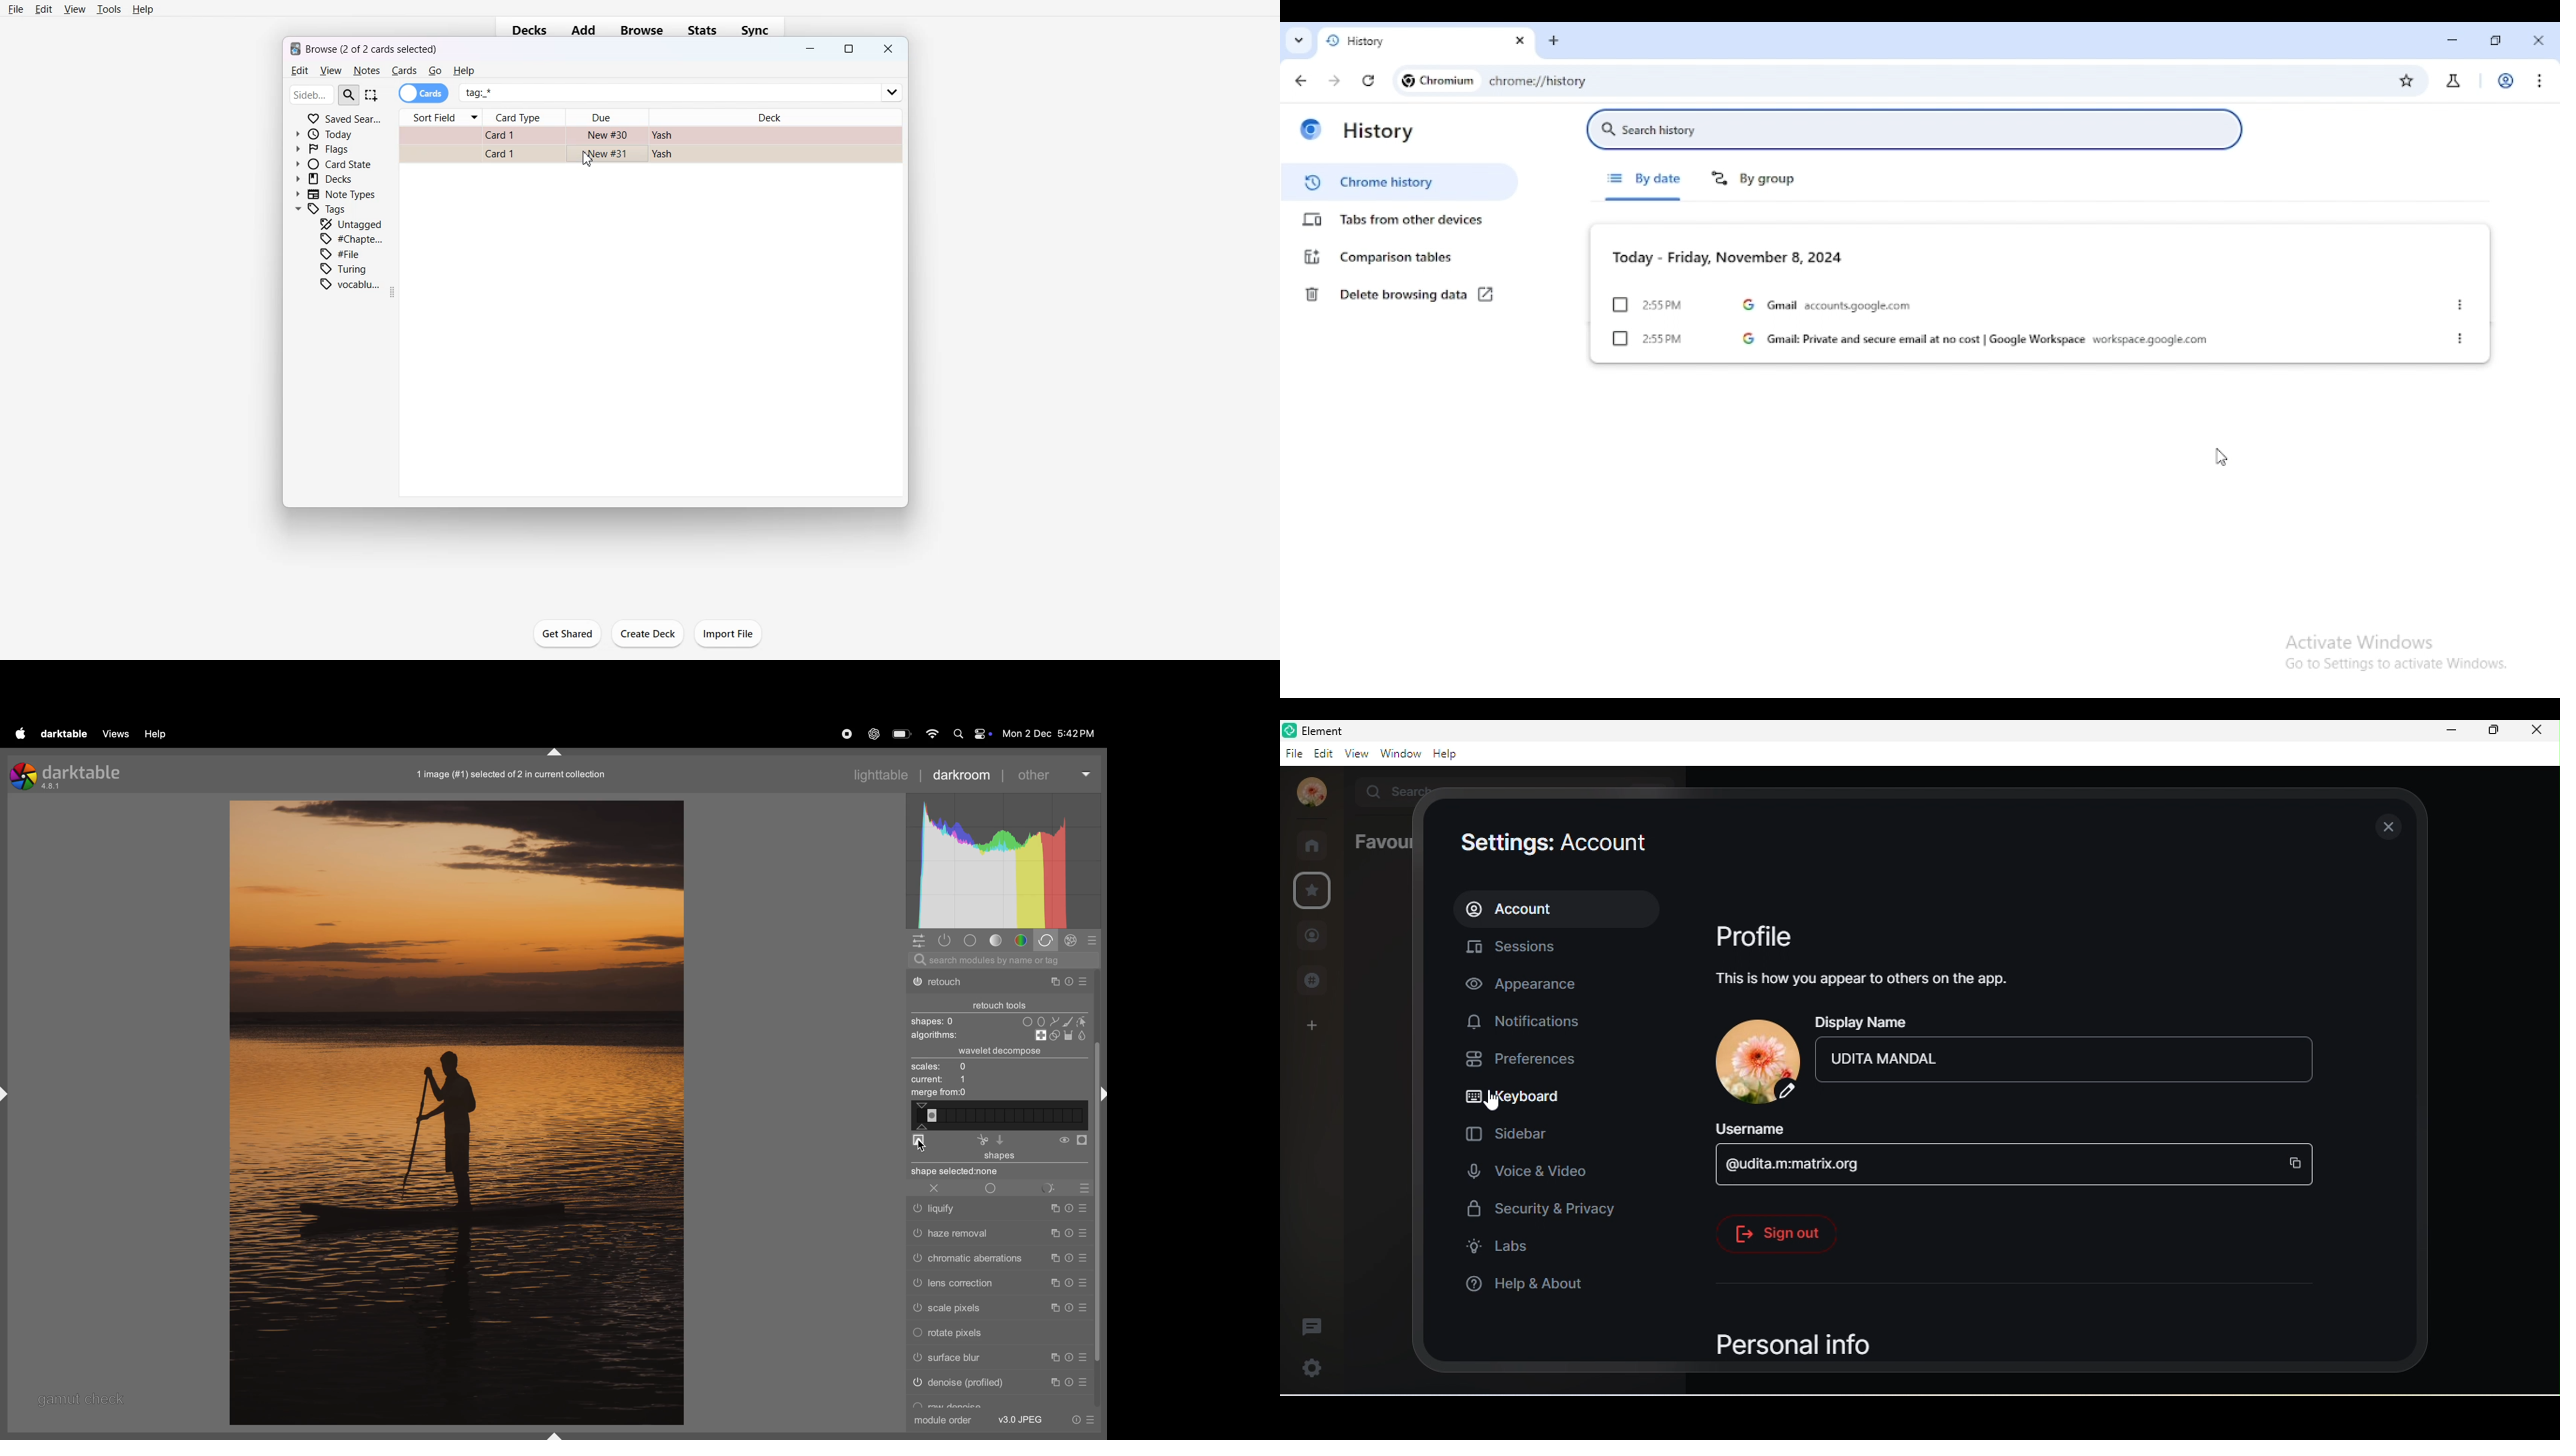  What do you see at coordinates (404, 71) in the screenshot?
I see `Cards` at bounding box center [404, 71].